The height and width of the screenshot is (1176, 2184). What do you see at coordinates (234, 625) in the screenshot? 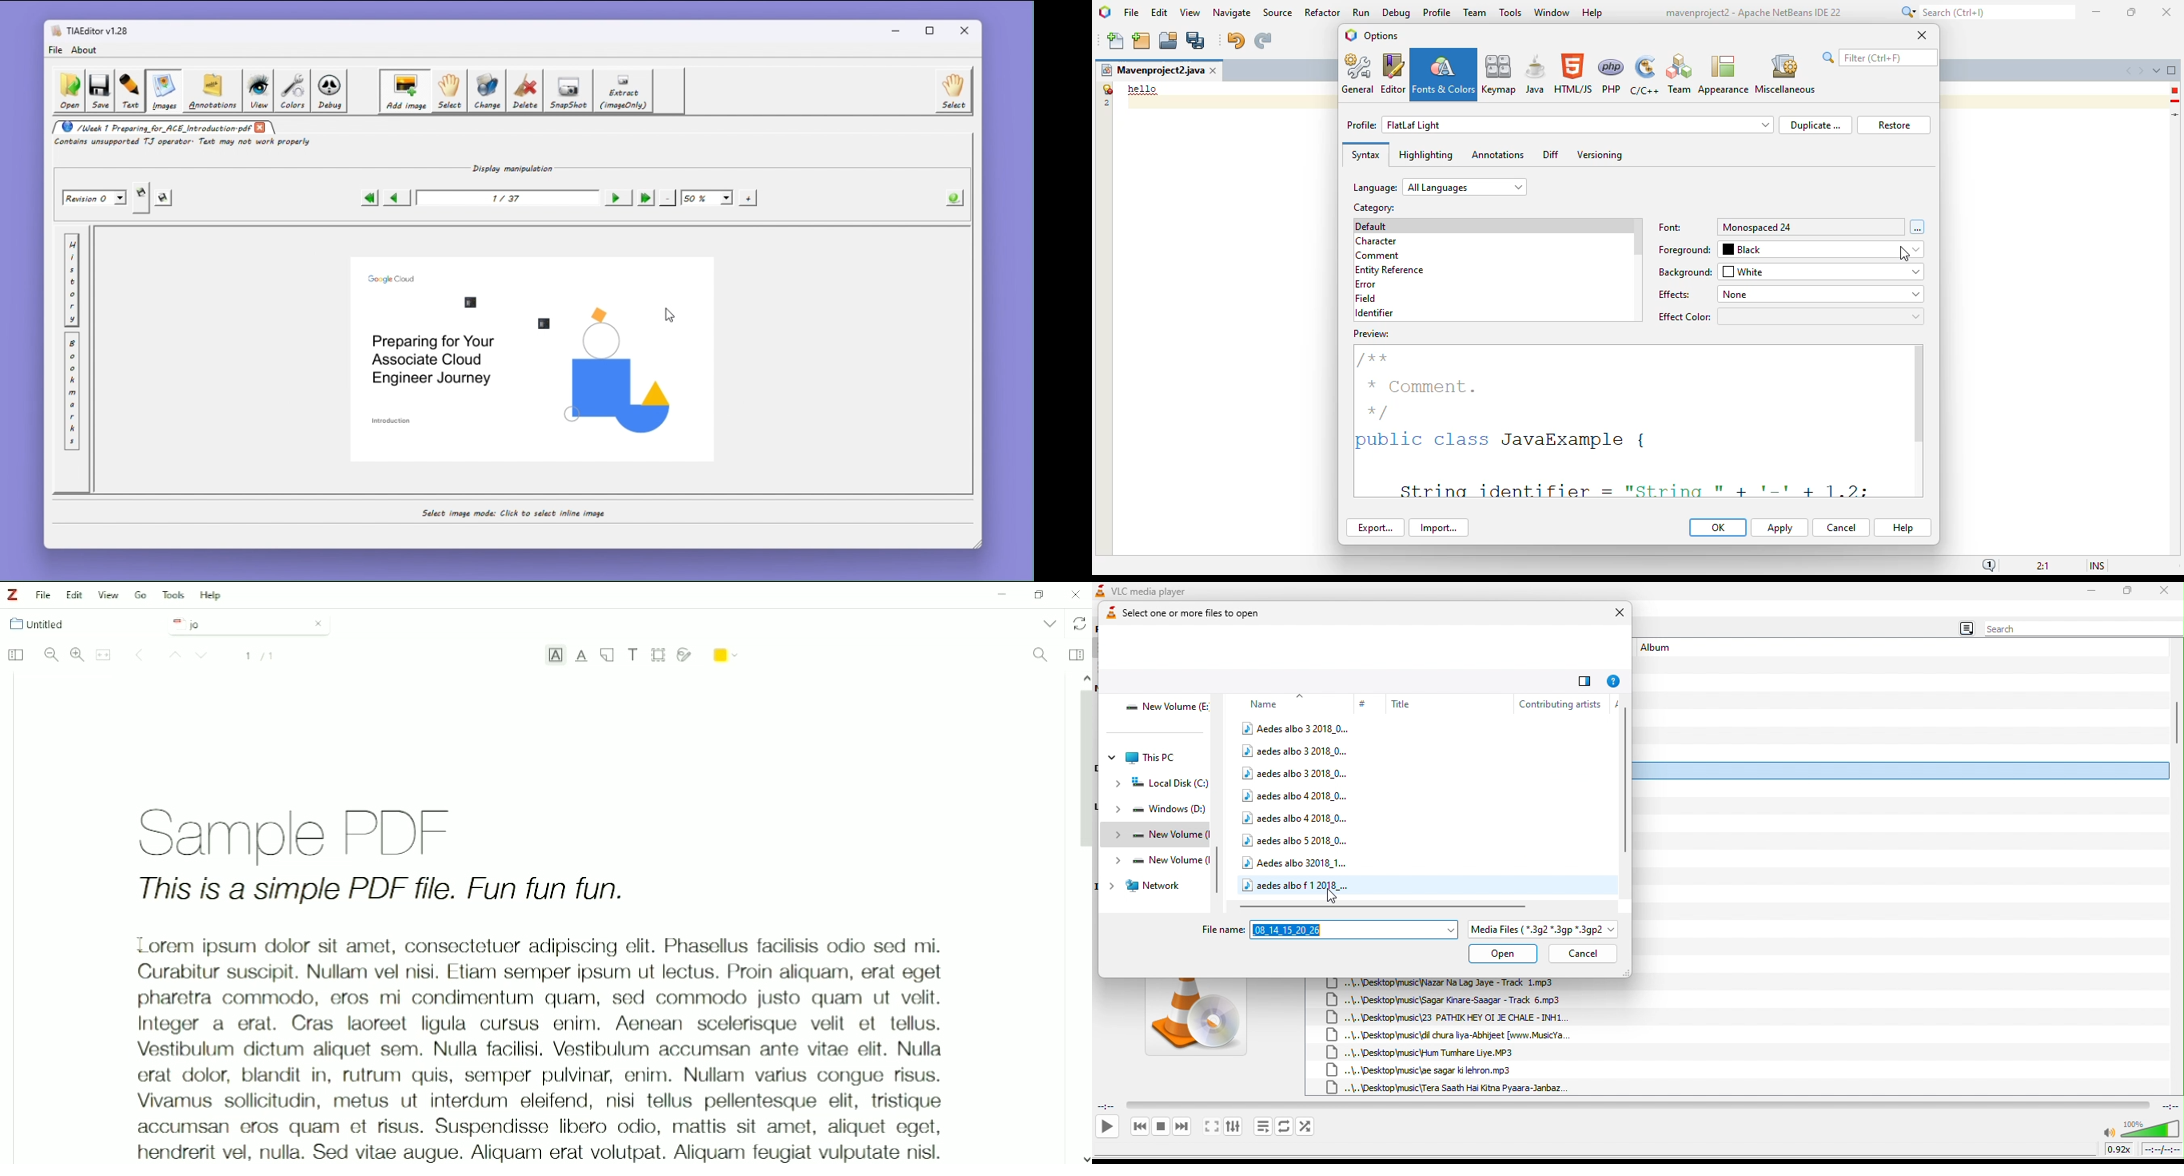
I see `jo` at bounding box center [234, 625].